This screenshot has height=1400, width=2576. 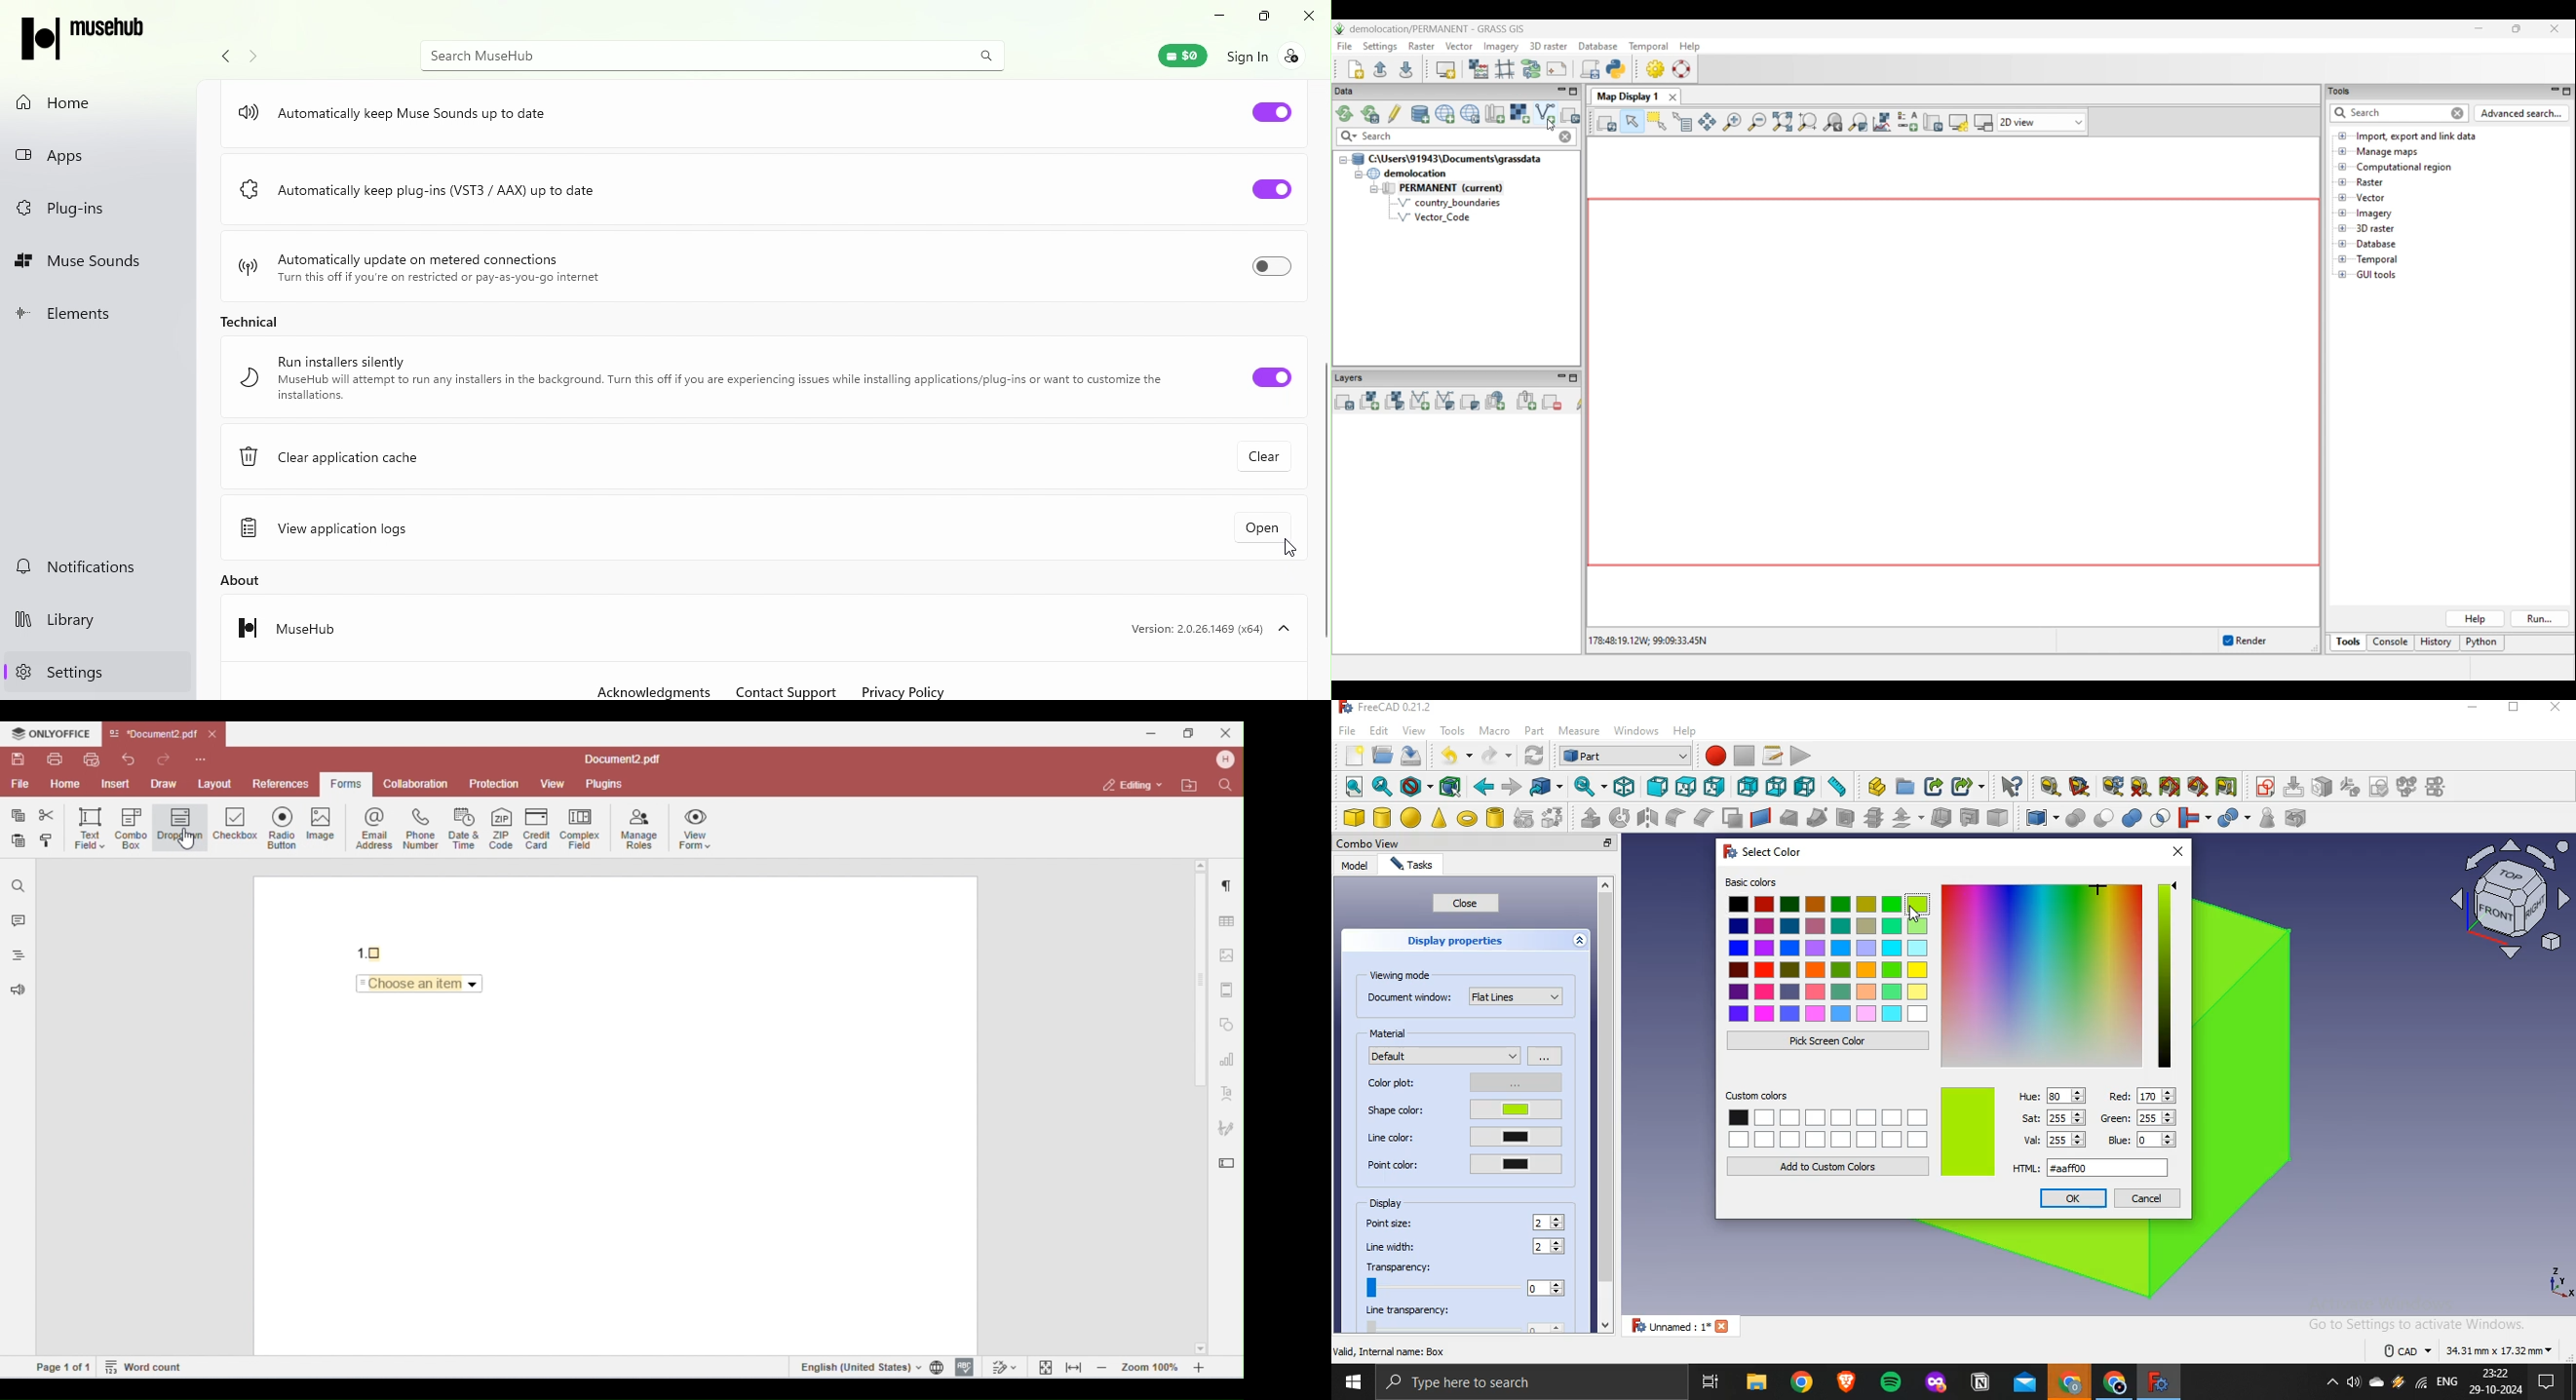 I want to click on sync view, so click(x=1587, y=786).